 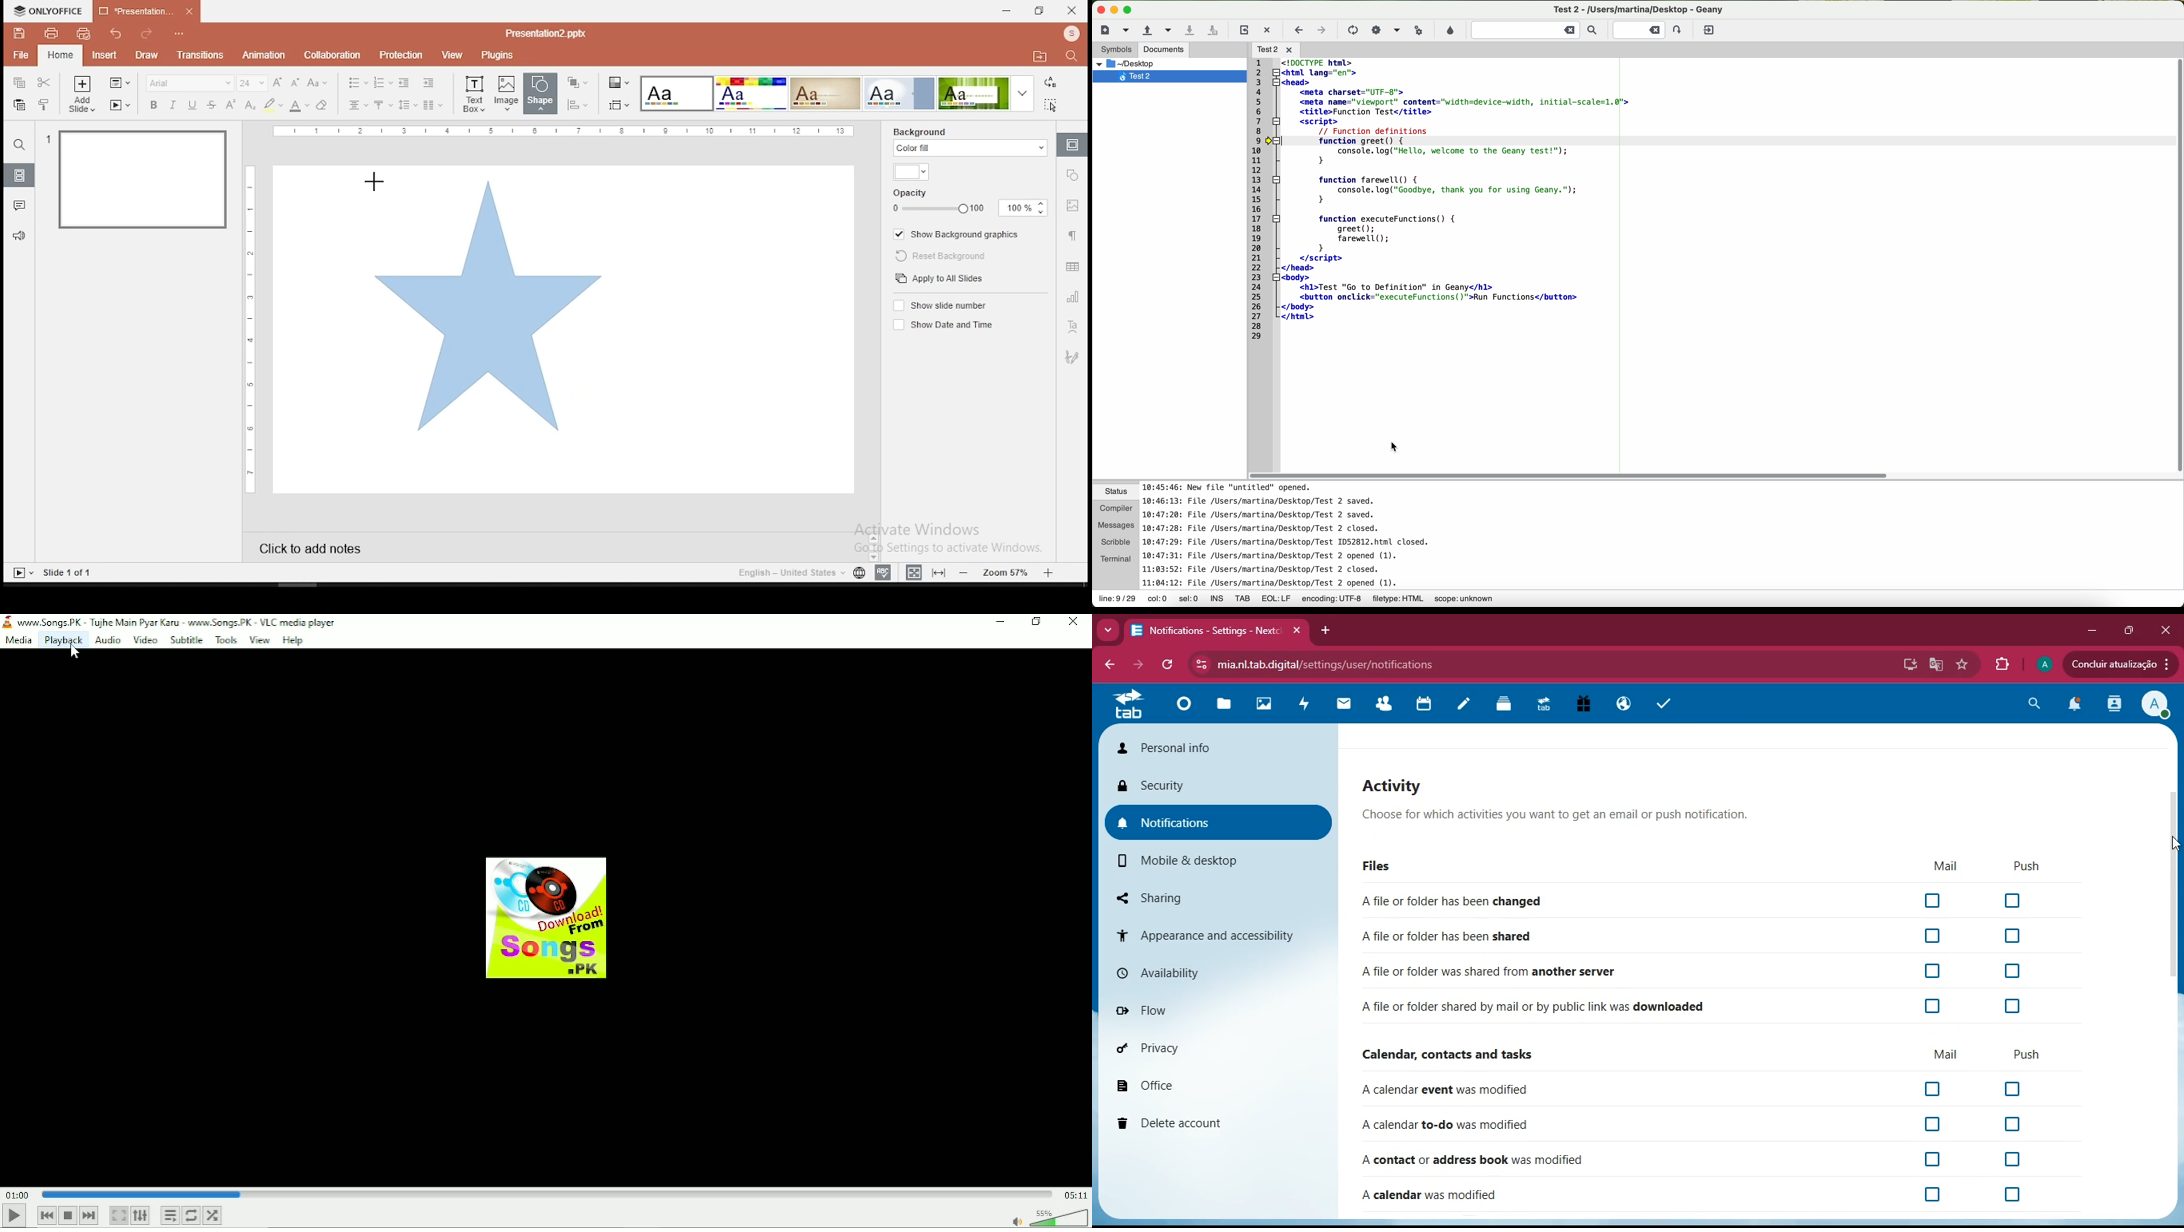 What do you see at coordinates (20, 144) in the screenshot?
I see `` at bounding box center [20, 144].